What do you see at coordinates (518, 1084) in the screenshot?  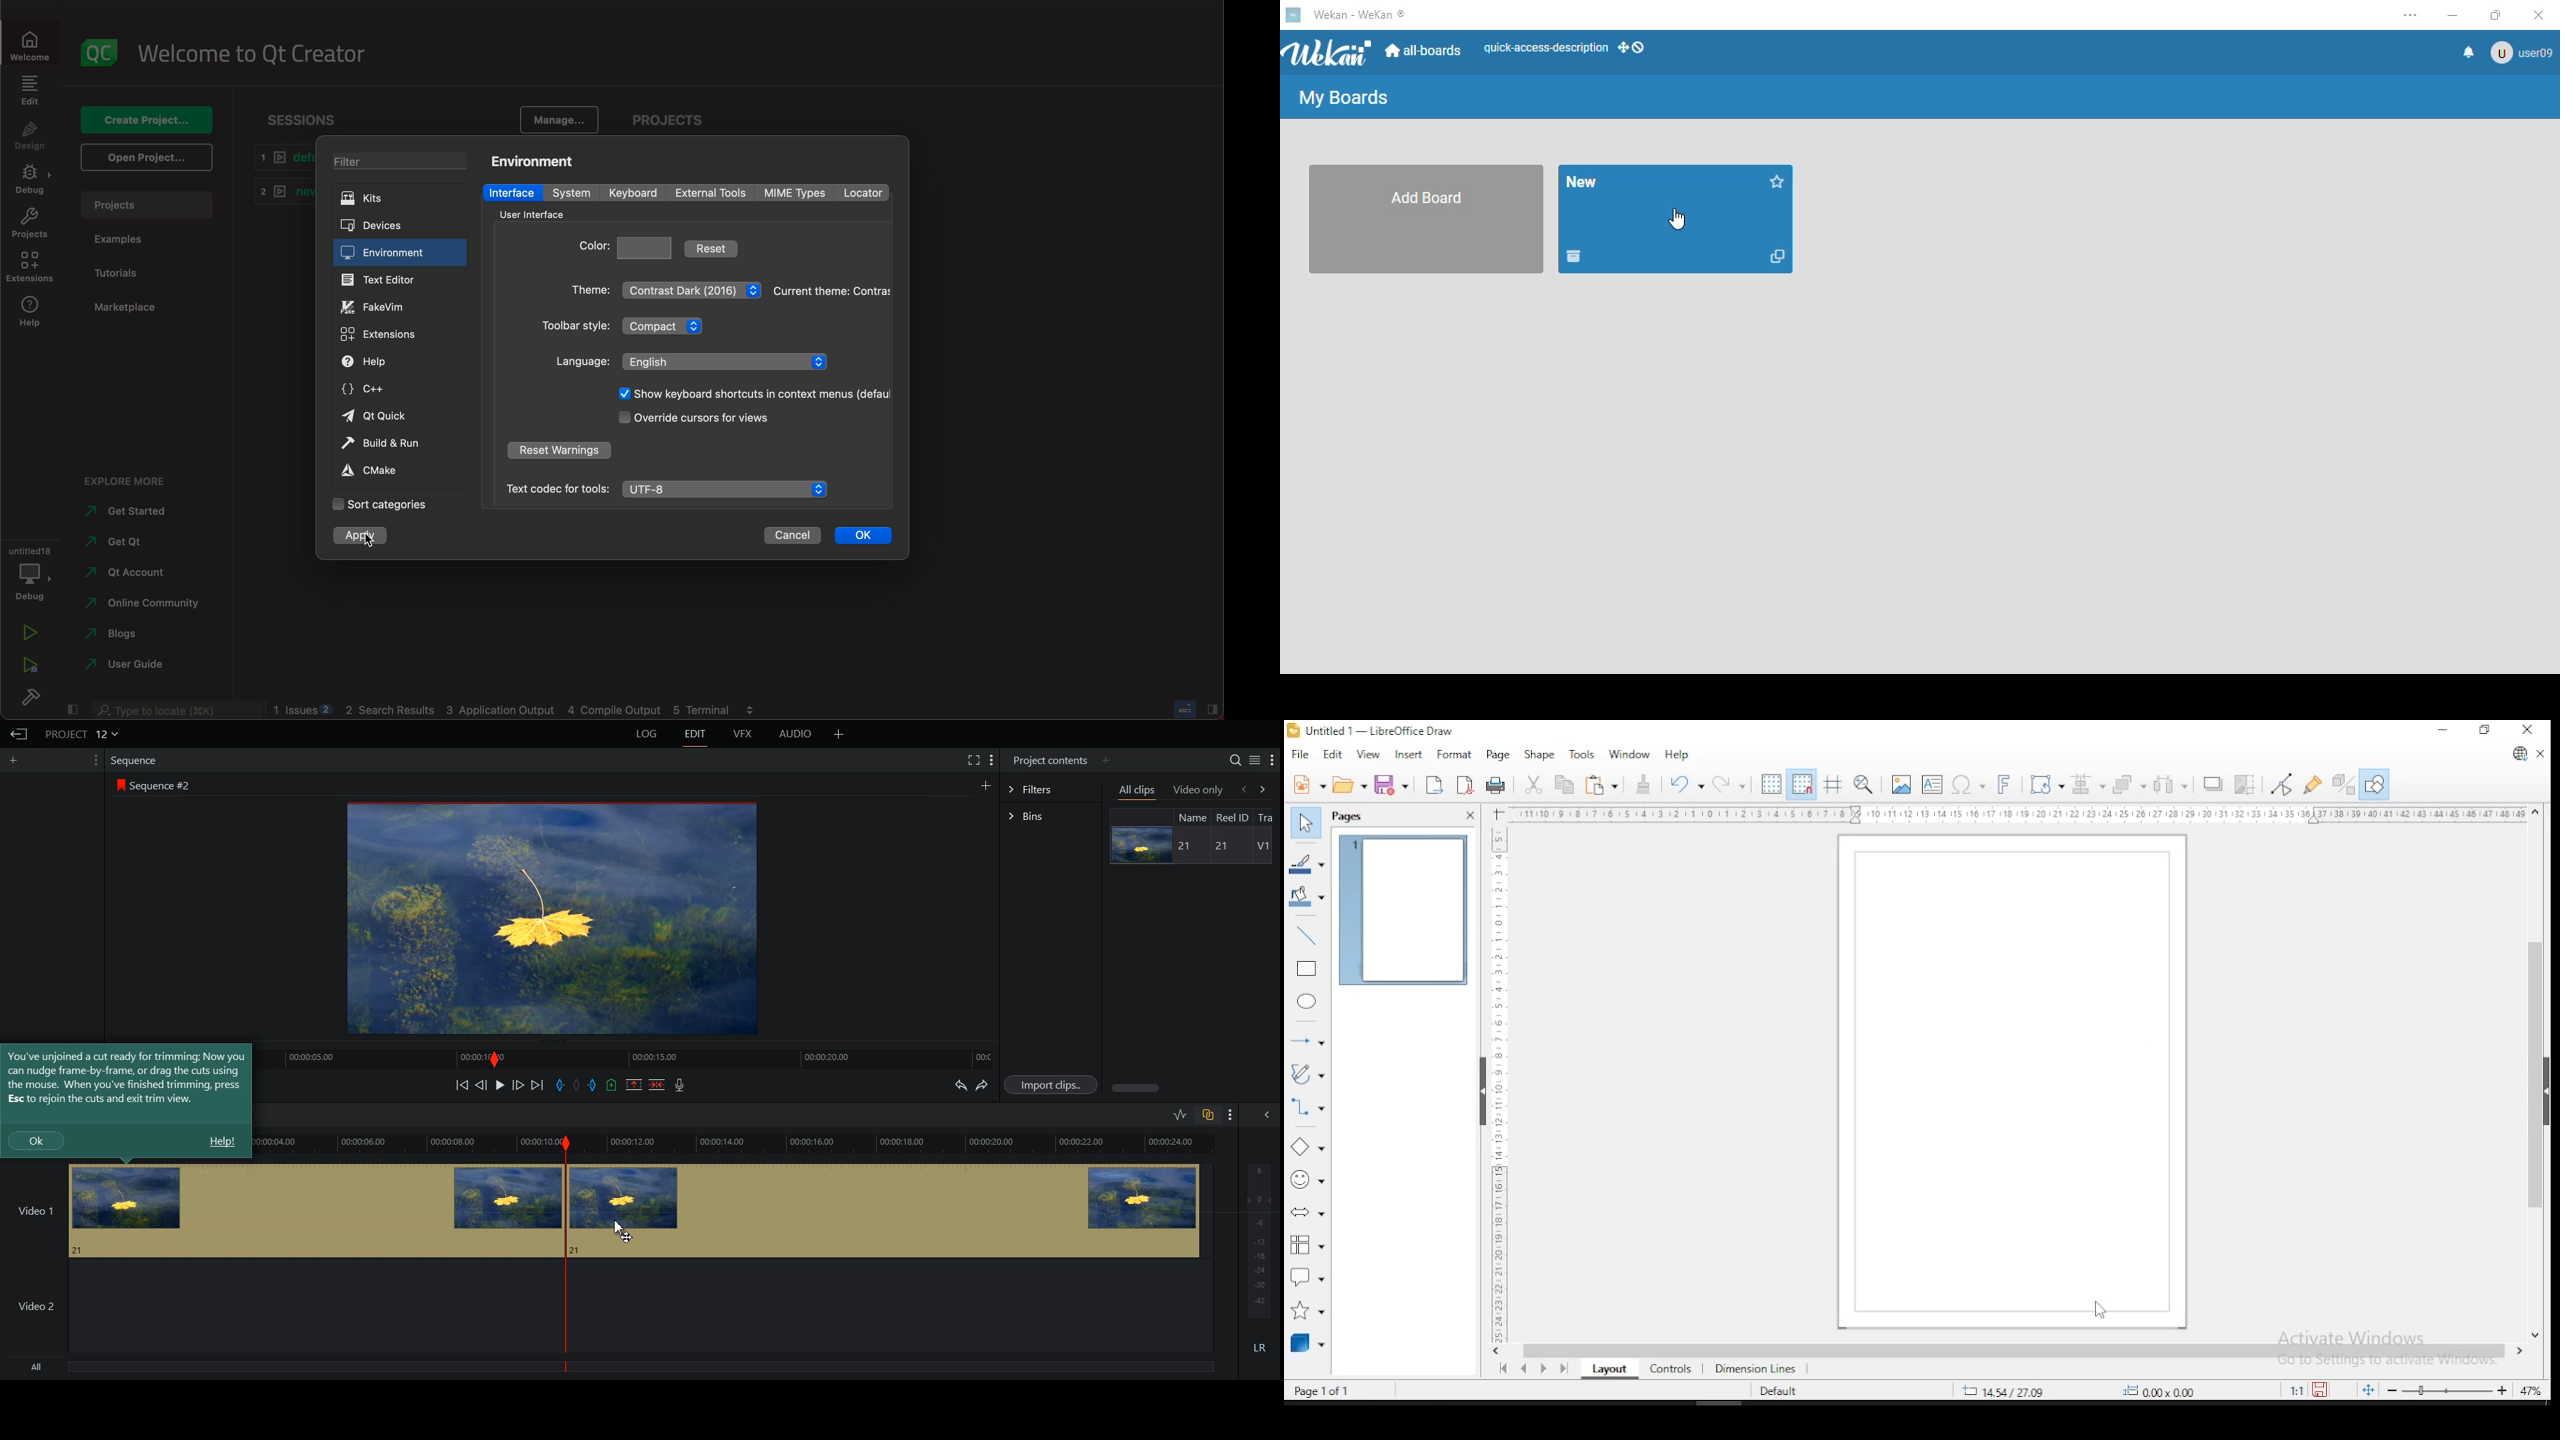 I see `Nudge one frame forward` at bounding box center [518, 1084].